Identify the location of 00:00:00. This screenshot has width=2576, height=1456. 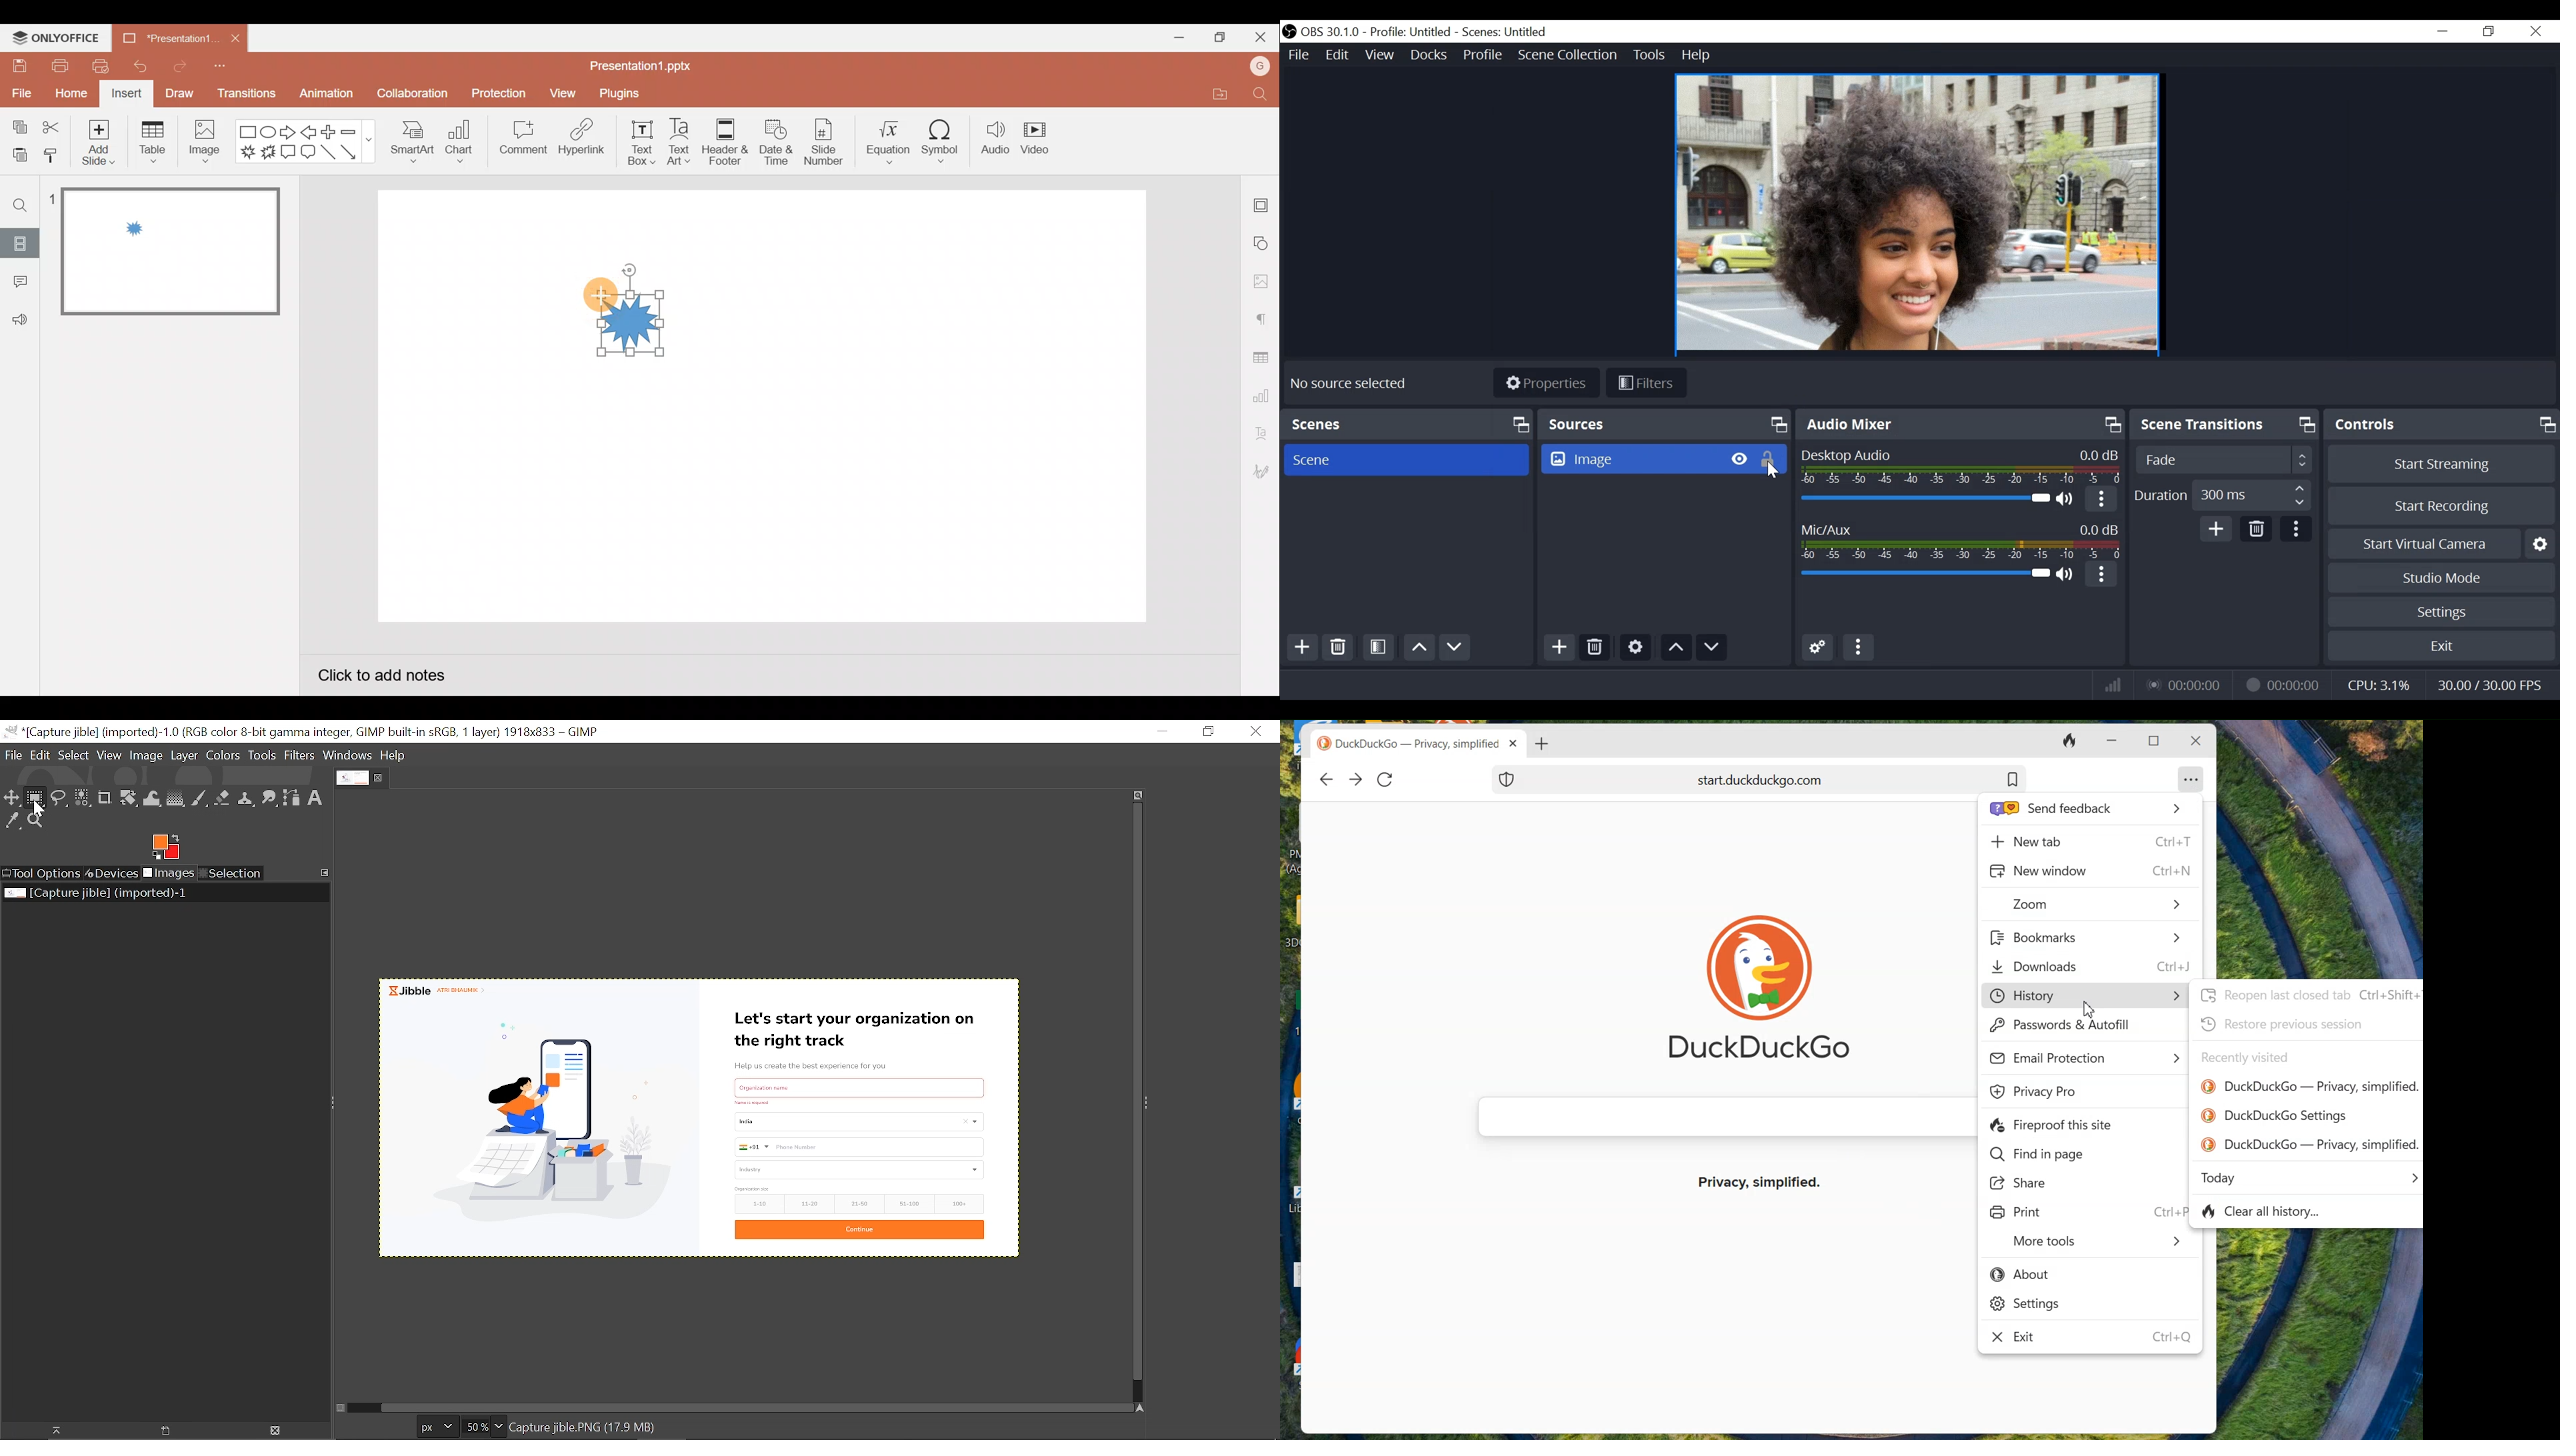
(2186, 685).